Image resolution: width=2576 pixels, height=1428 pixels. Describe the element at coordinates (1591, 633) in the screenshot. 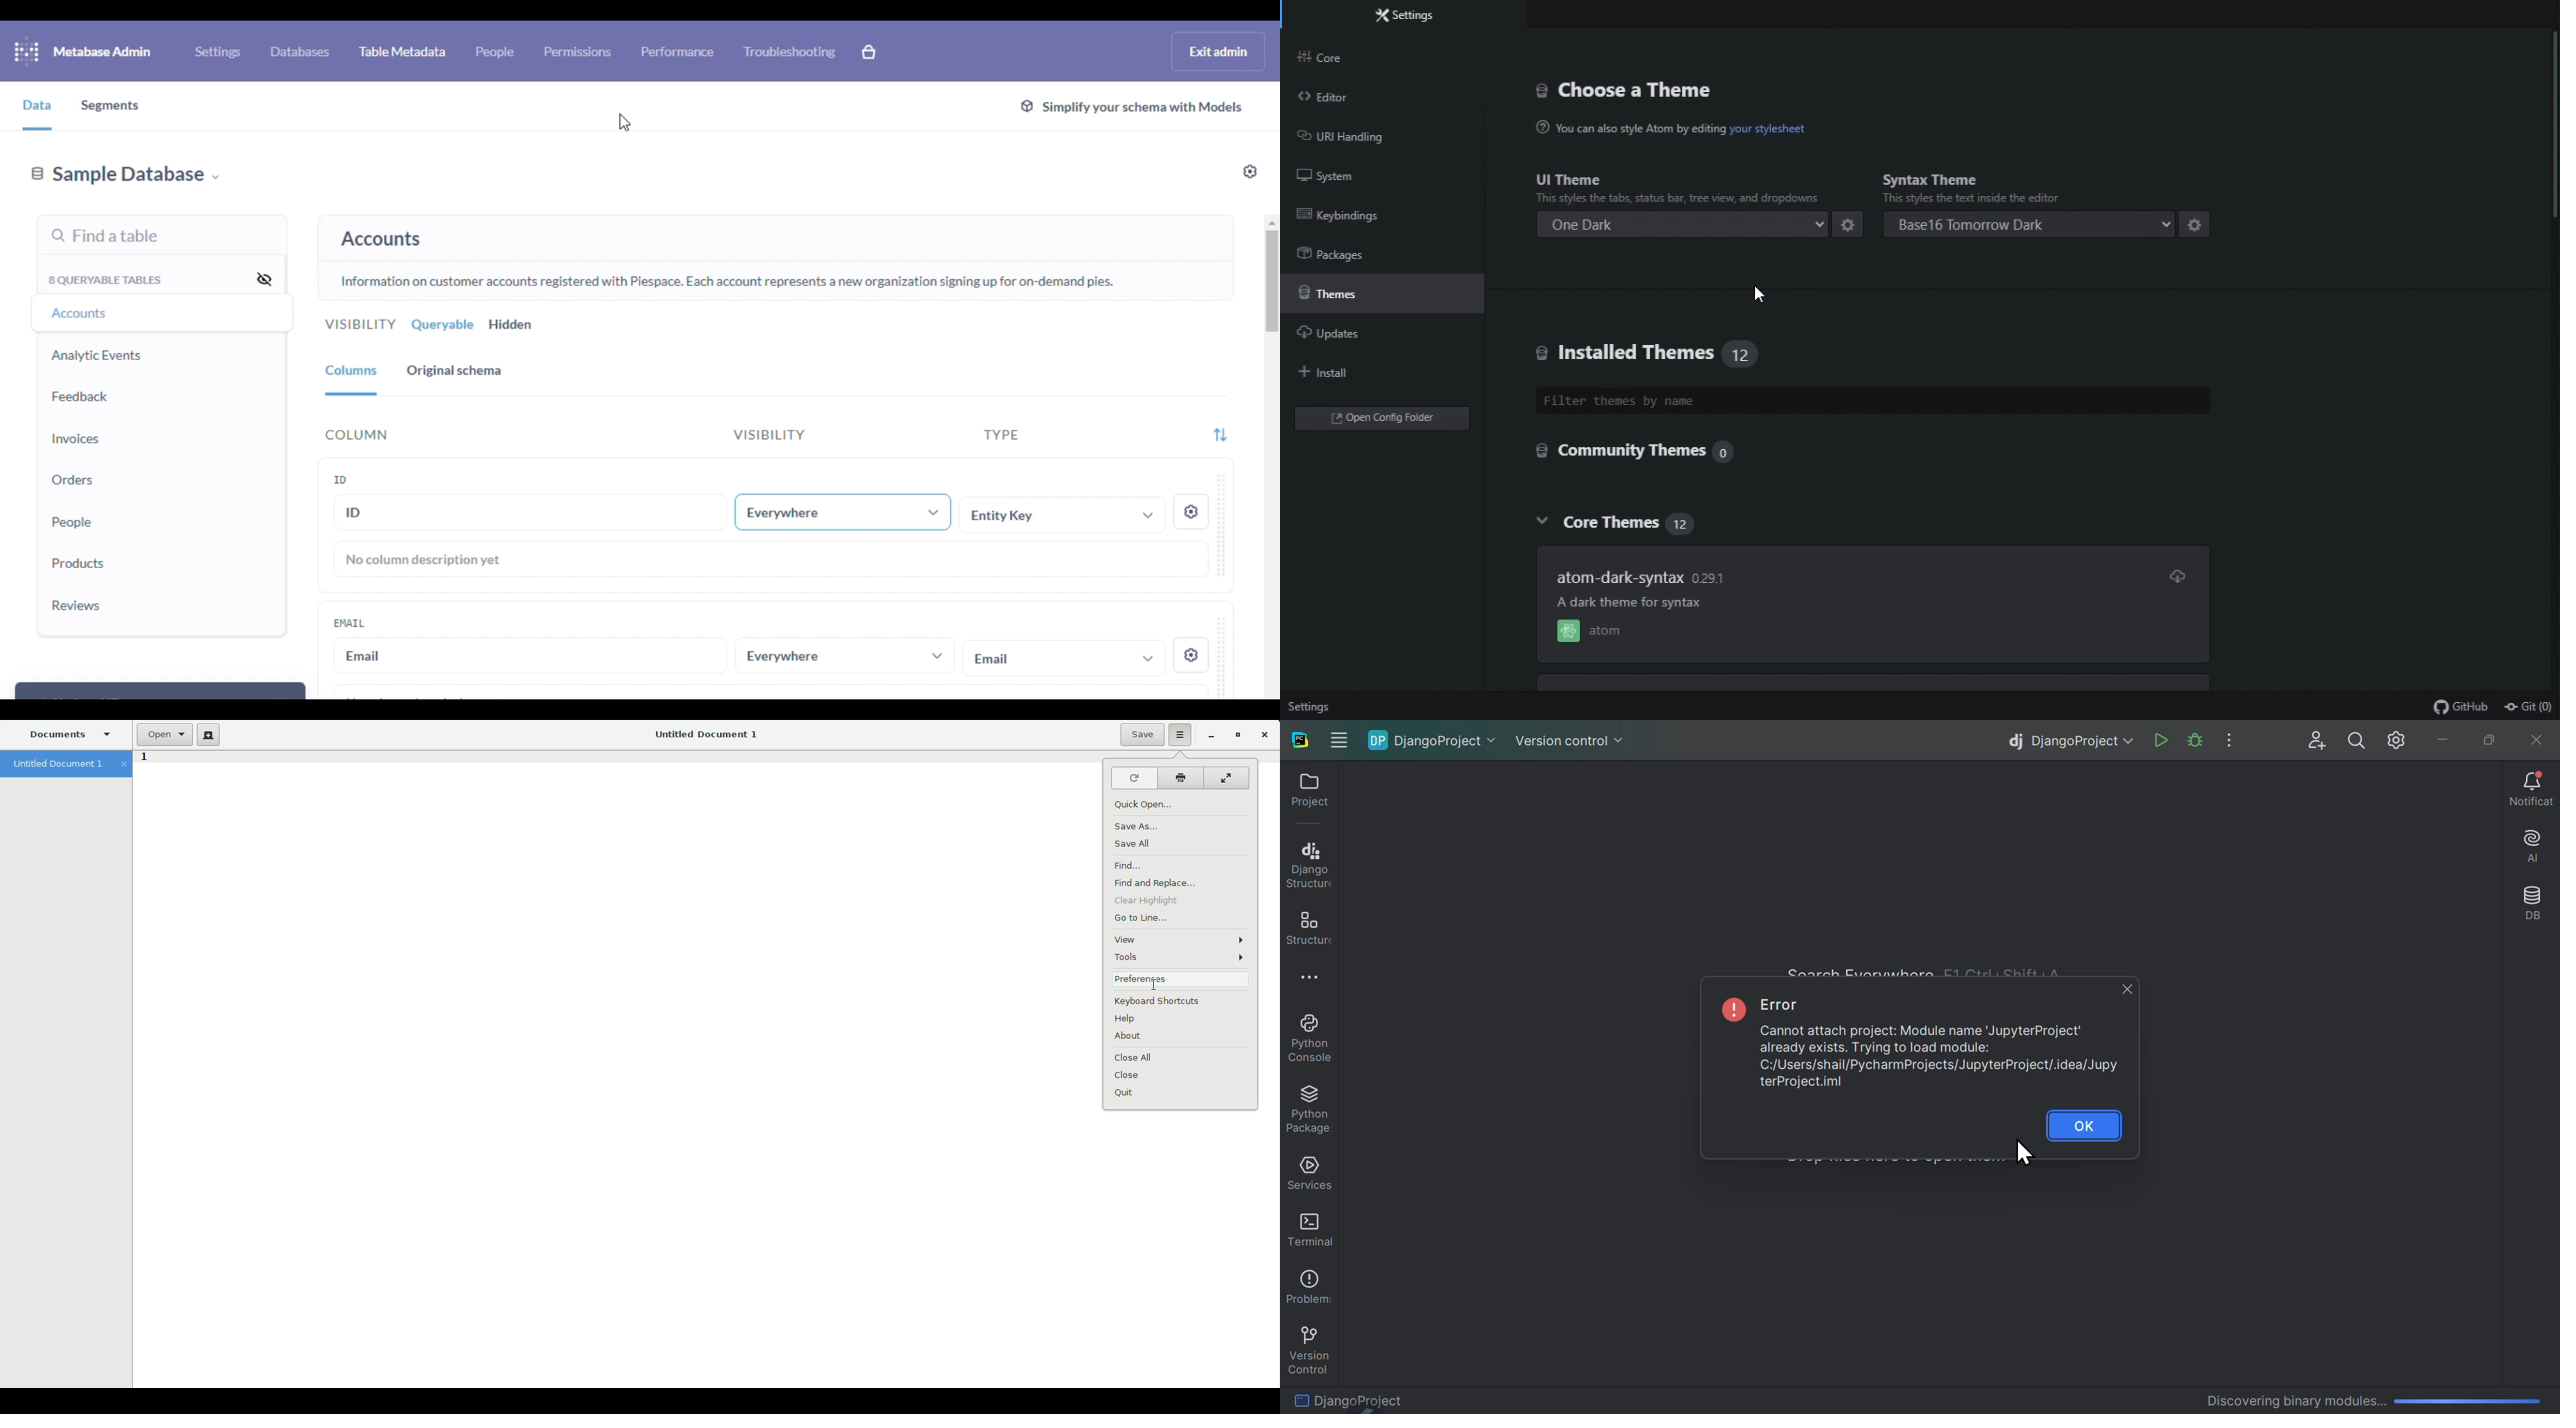

I see `atom` at that location.